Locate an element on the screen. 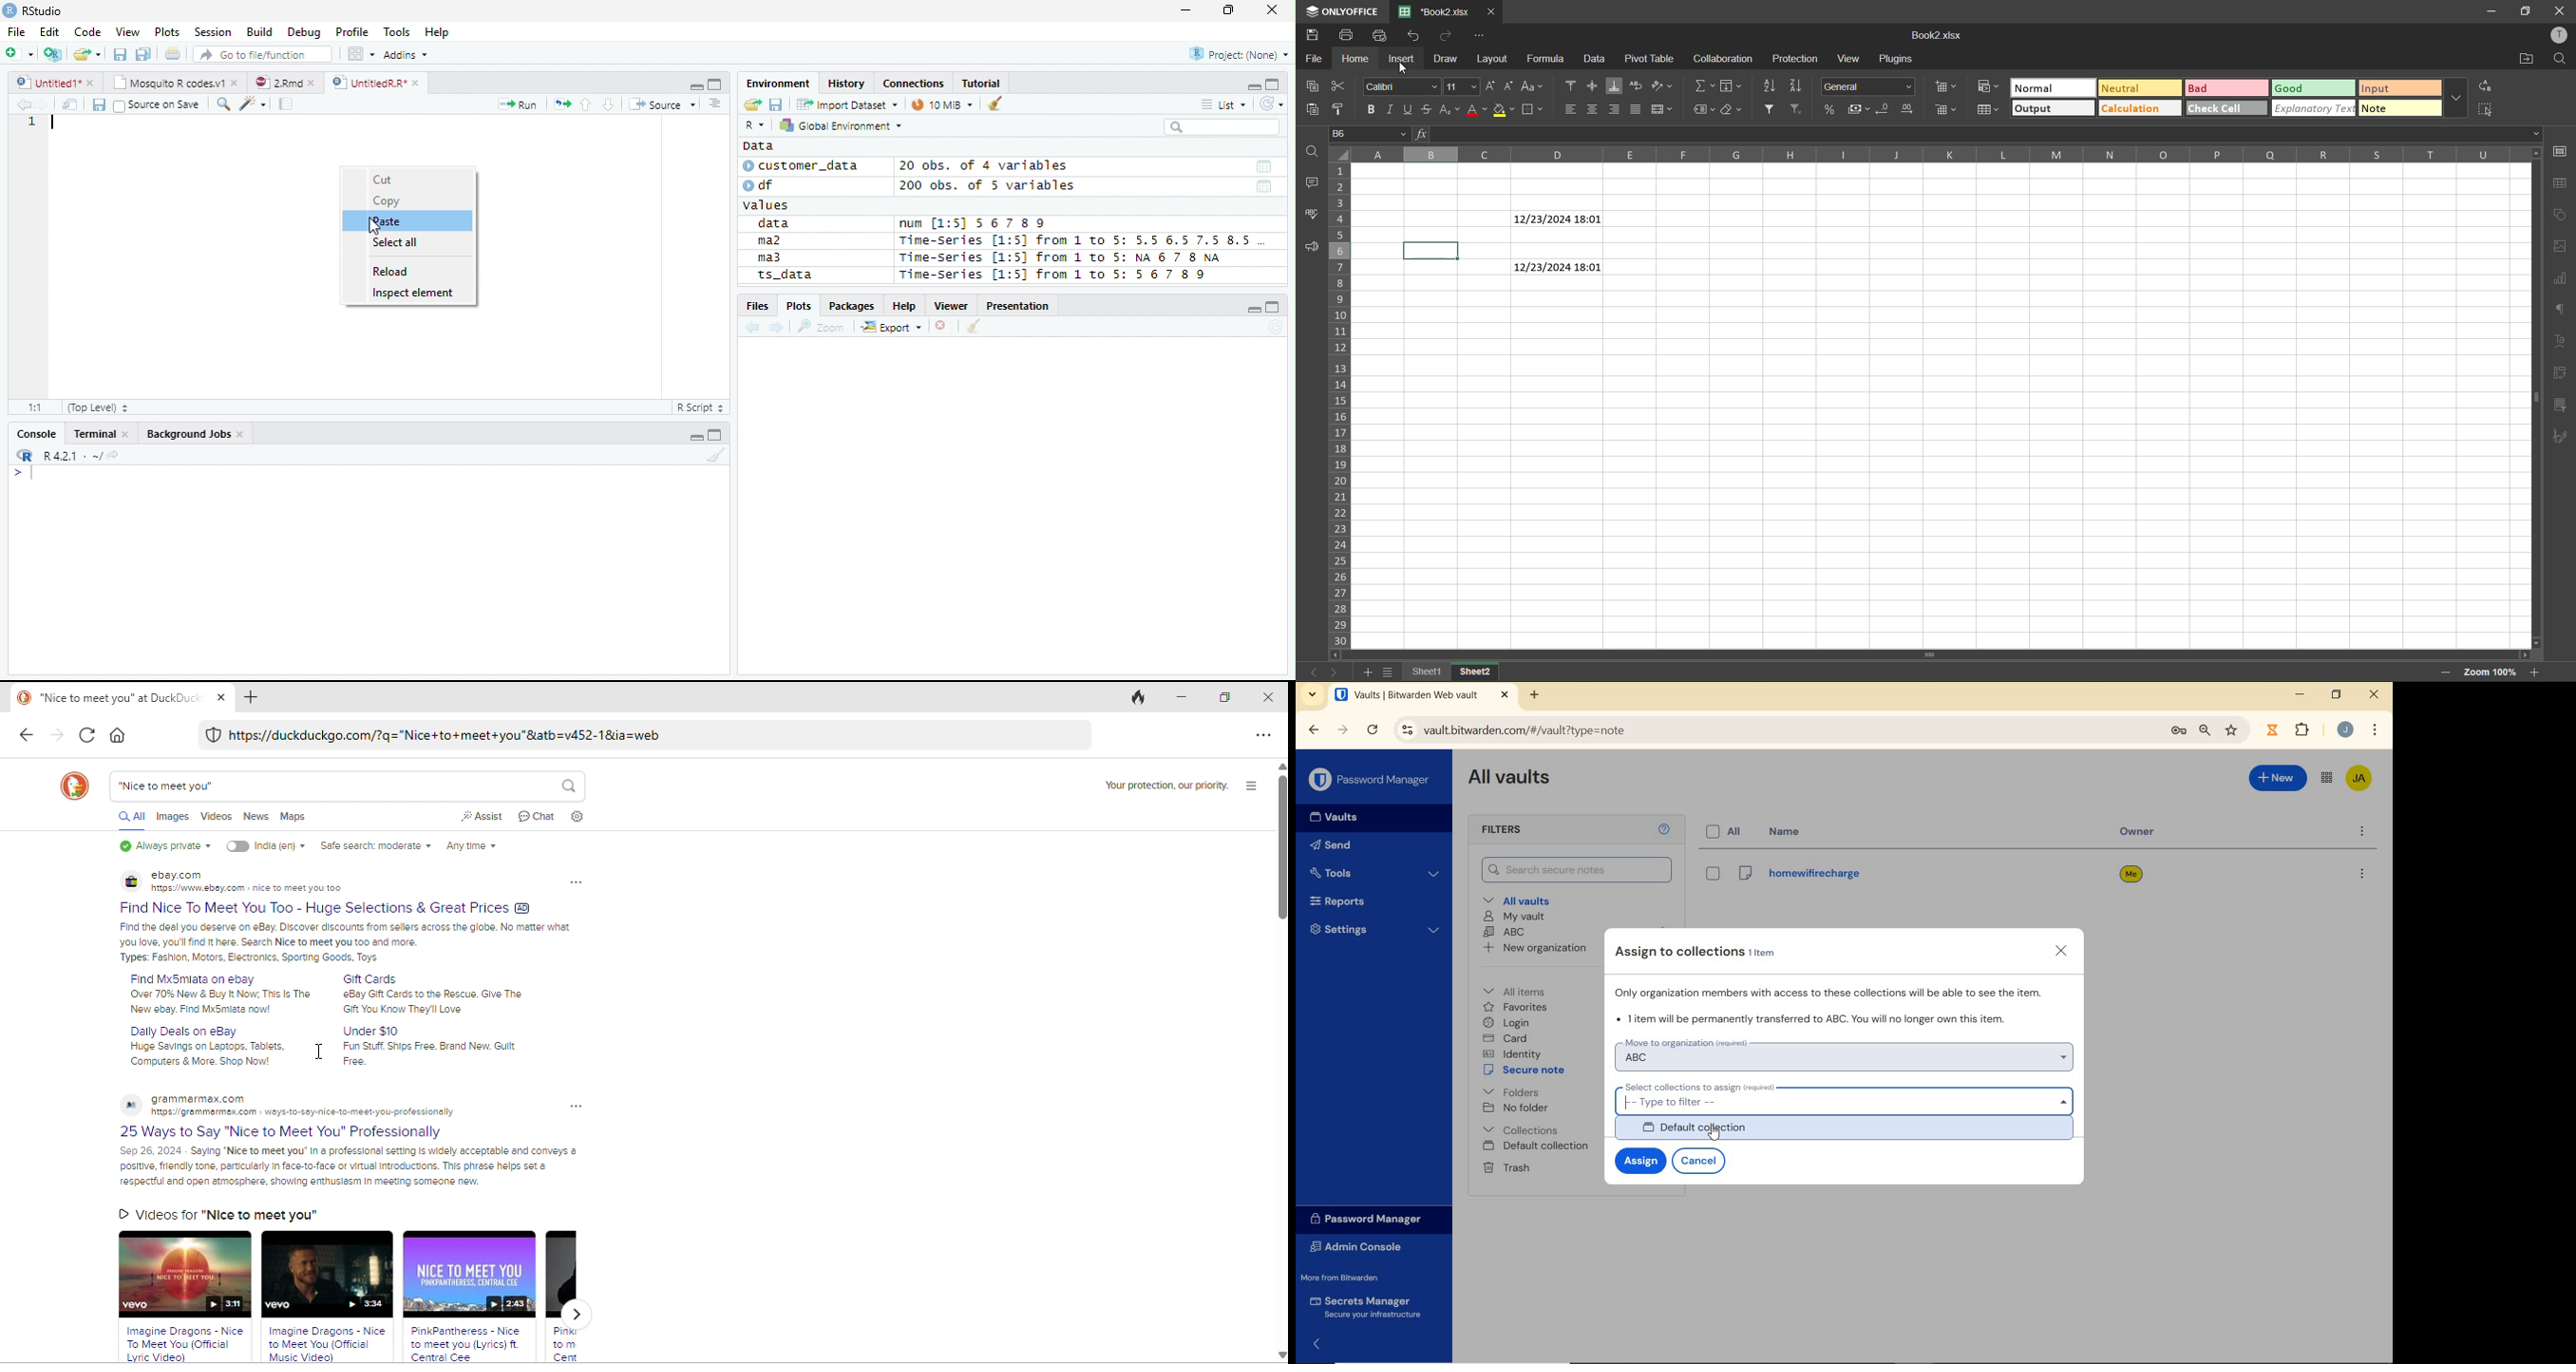 The width and height of the screenshot is (2576, 1372). customize Google chrome is located at coordinates (2375, 729).